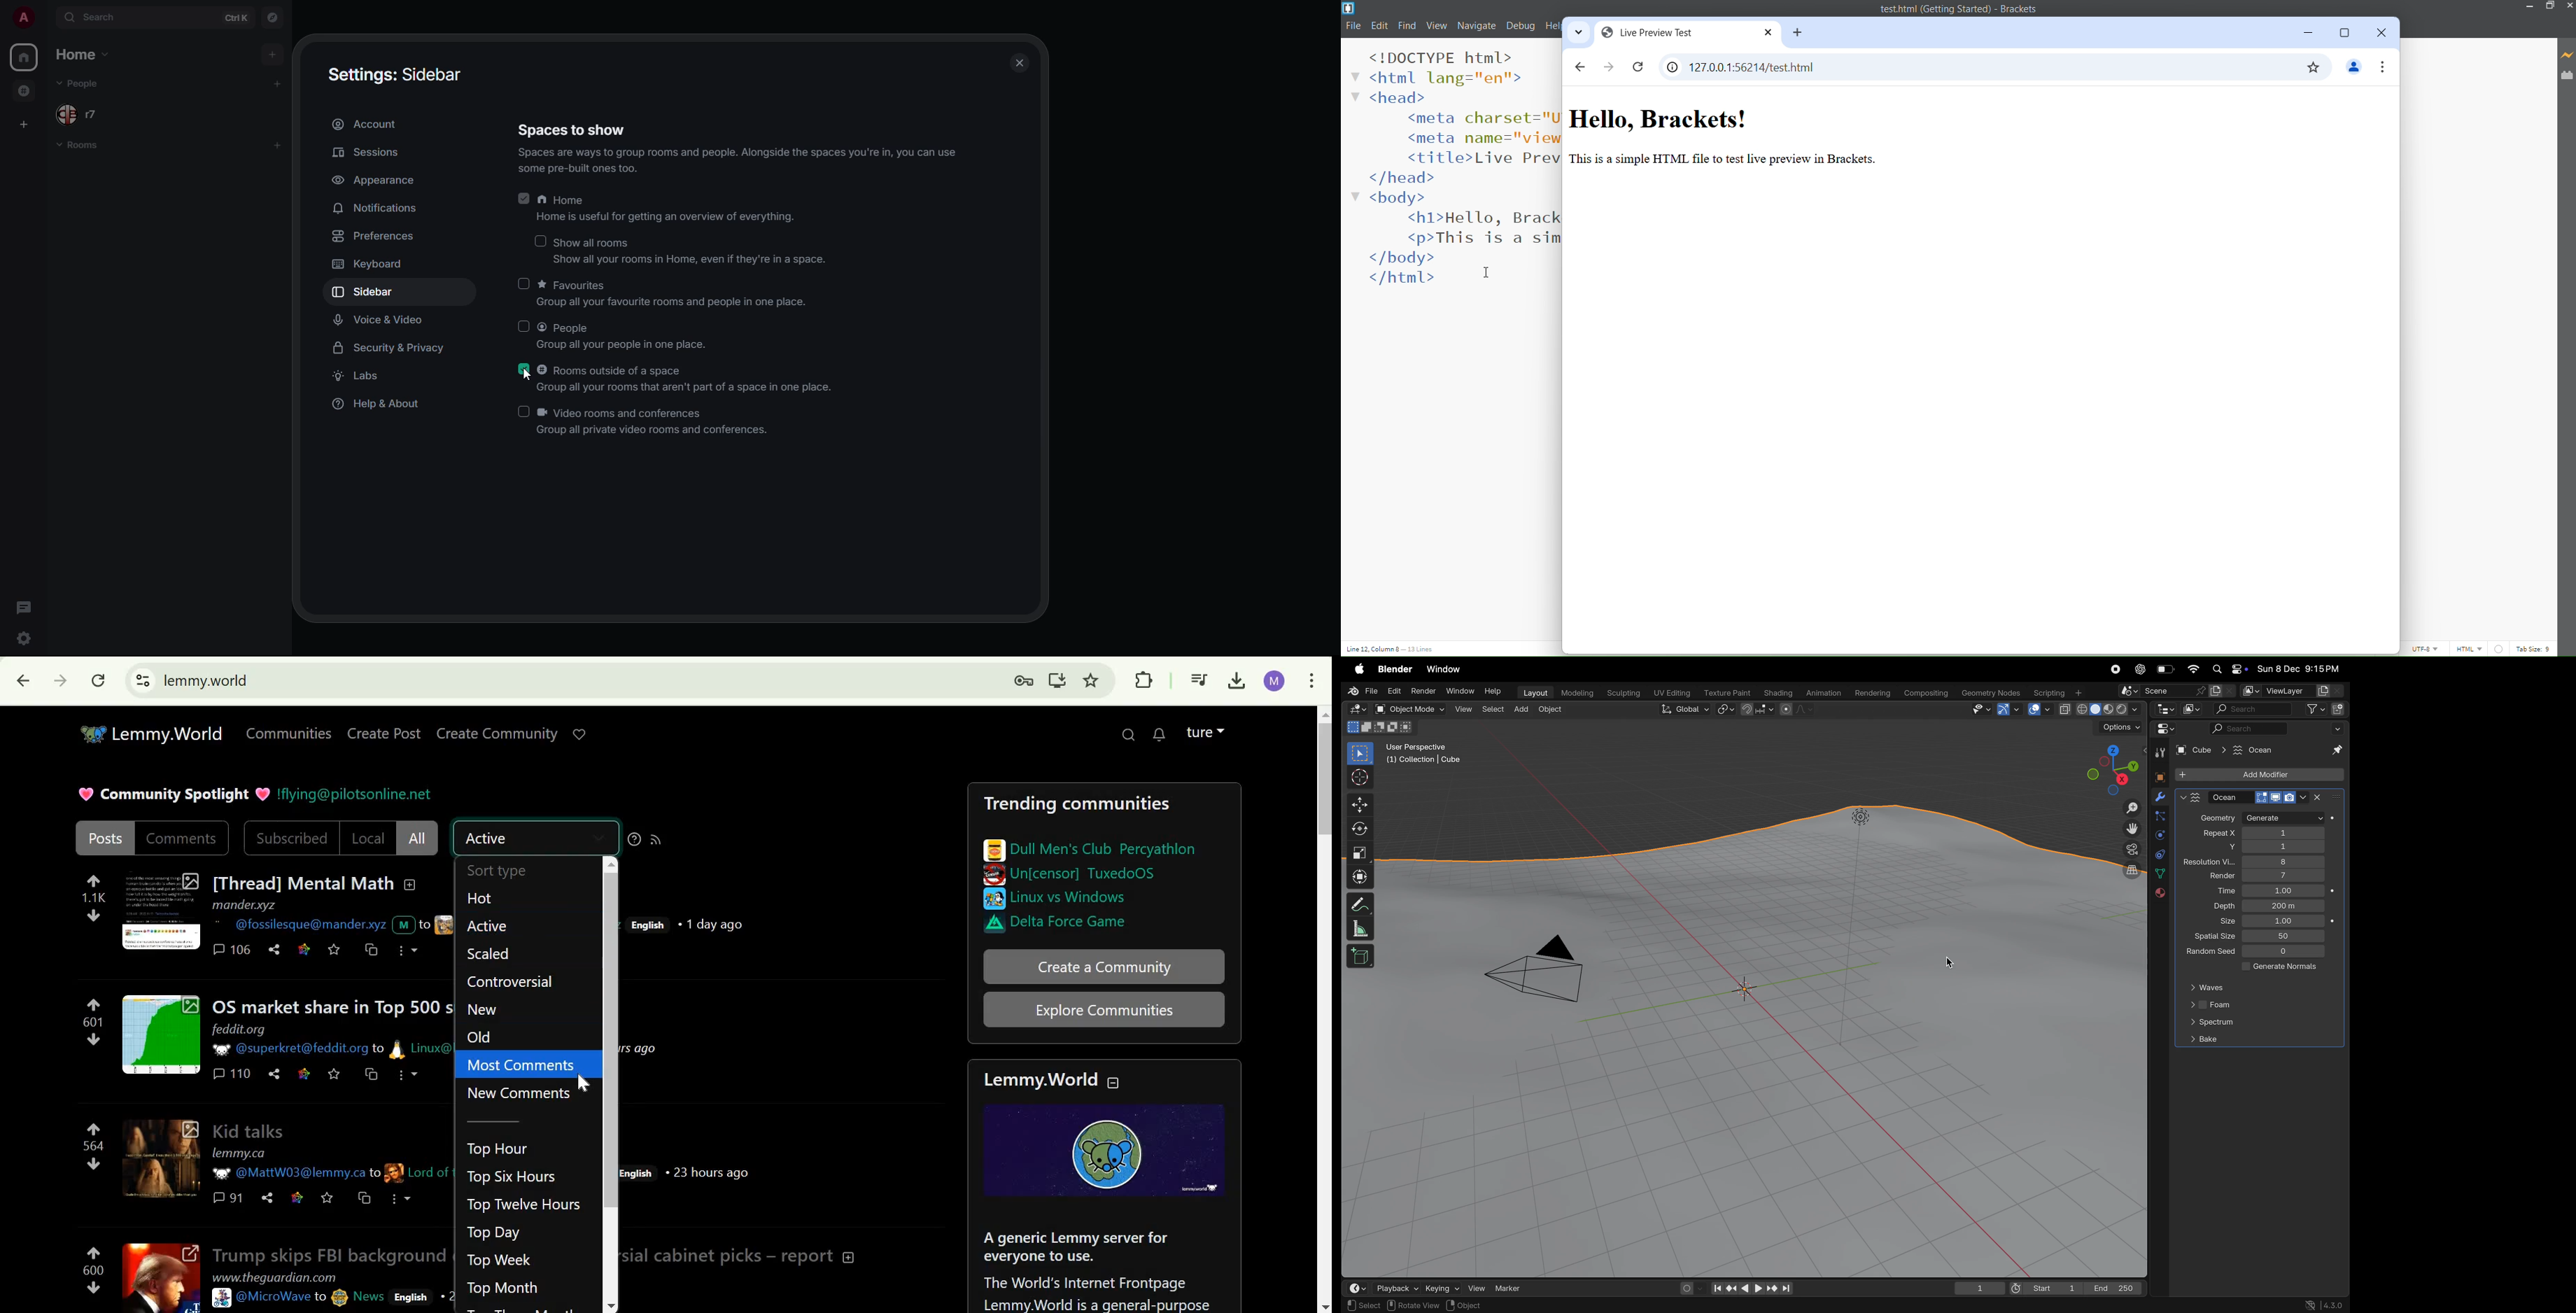 The image size is (2576, 1316). Describe the element at coordinates (1423, 691) in the screenshot. I see `render` at that location.